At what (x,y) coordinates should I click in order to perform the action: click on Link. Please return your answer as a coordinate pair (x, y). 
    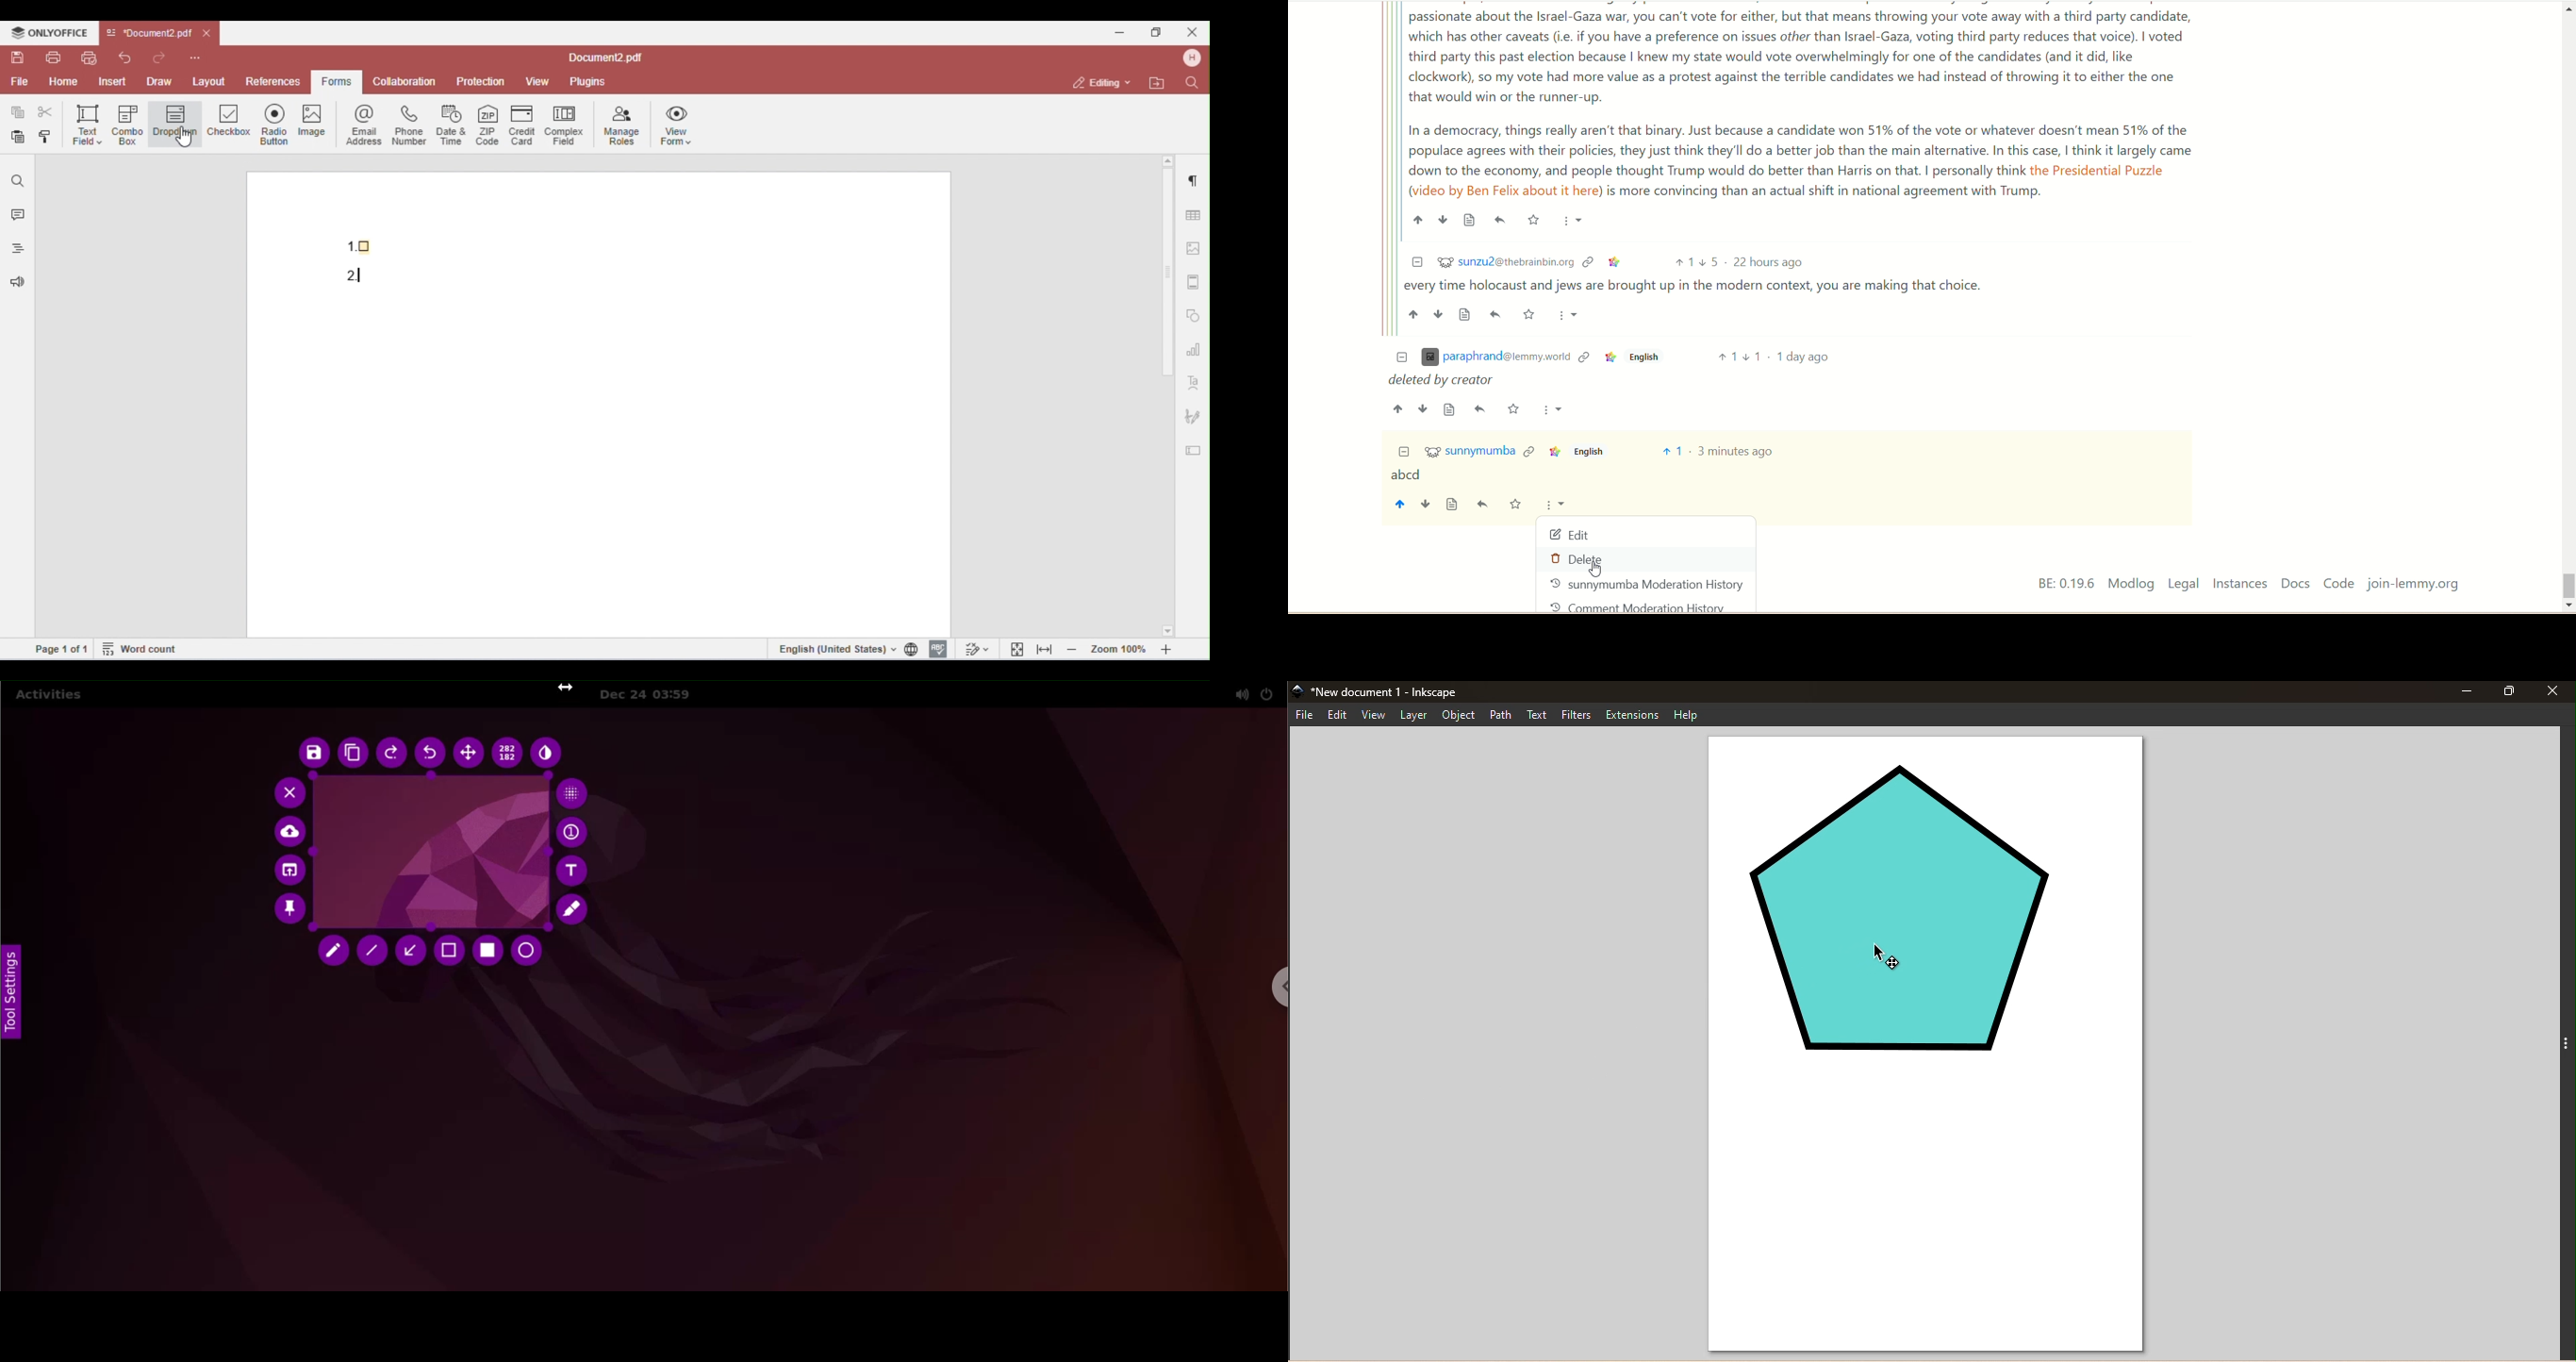
    Looking at the image, I should click on (1554, 452).